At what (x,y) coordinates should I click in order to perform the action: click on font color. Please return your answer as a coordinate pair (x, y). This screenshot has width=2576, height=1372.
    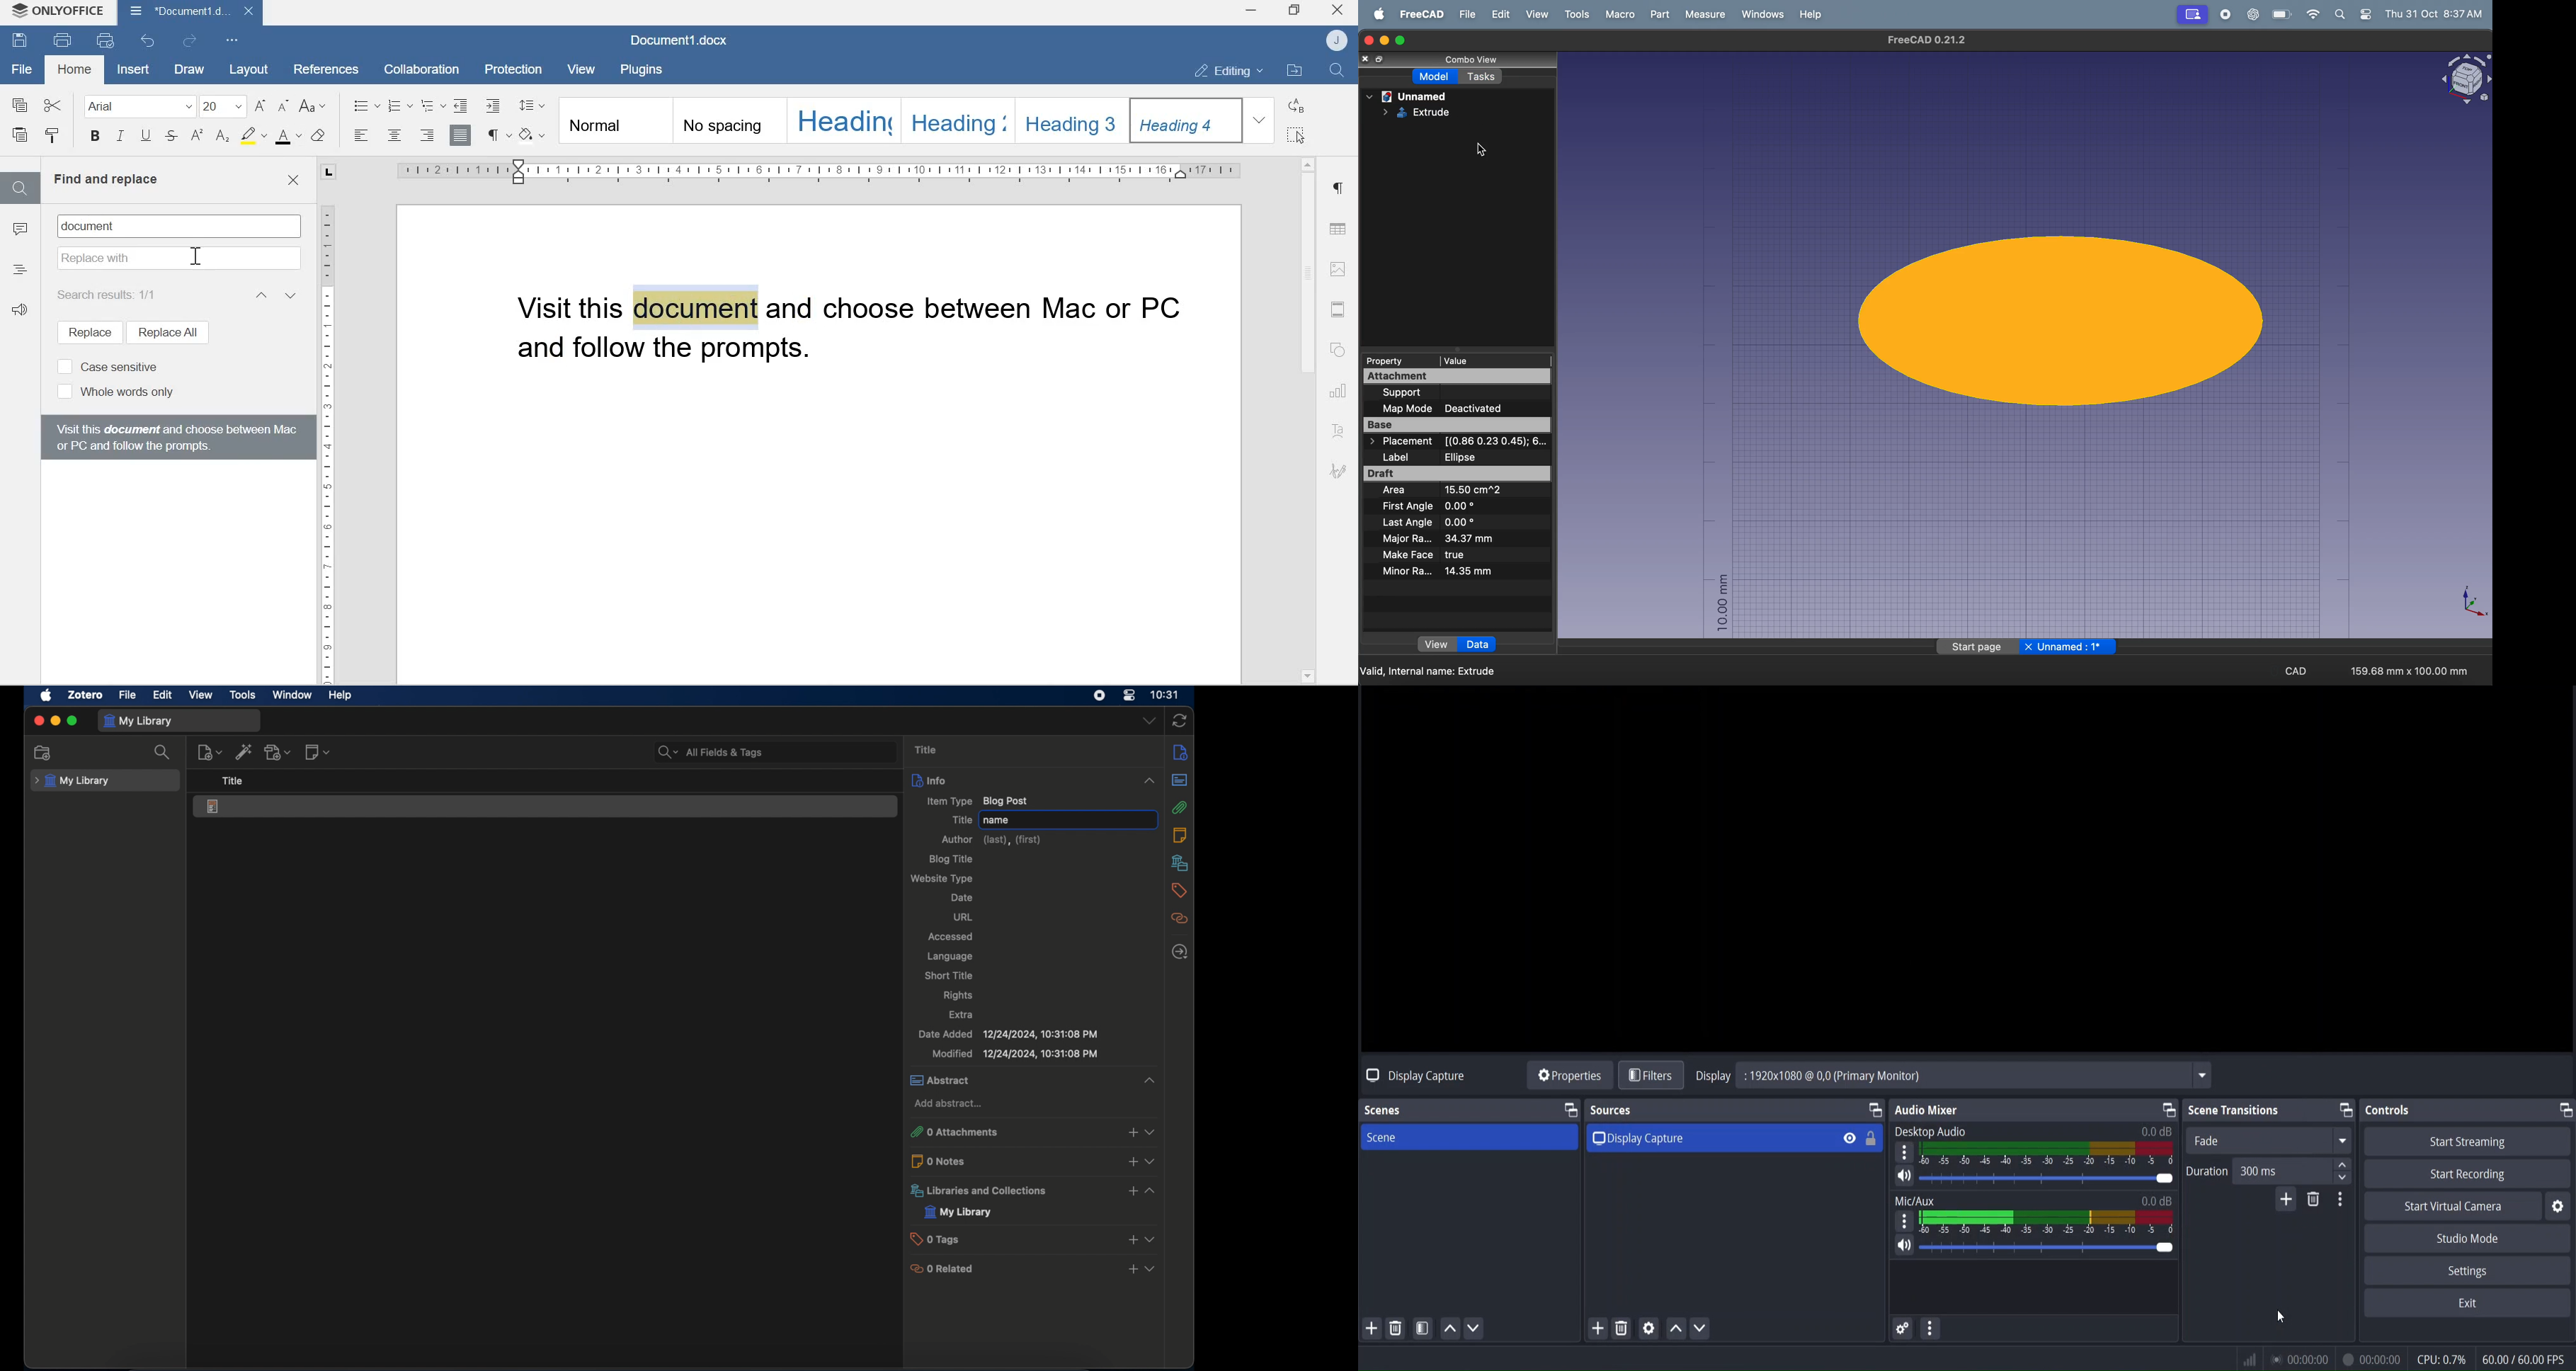
    Looking at the image, I should click on (289, 137).